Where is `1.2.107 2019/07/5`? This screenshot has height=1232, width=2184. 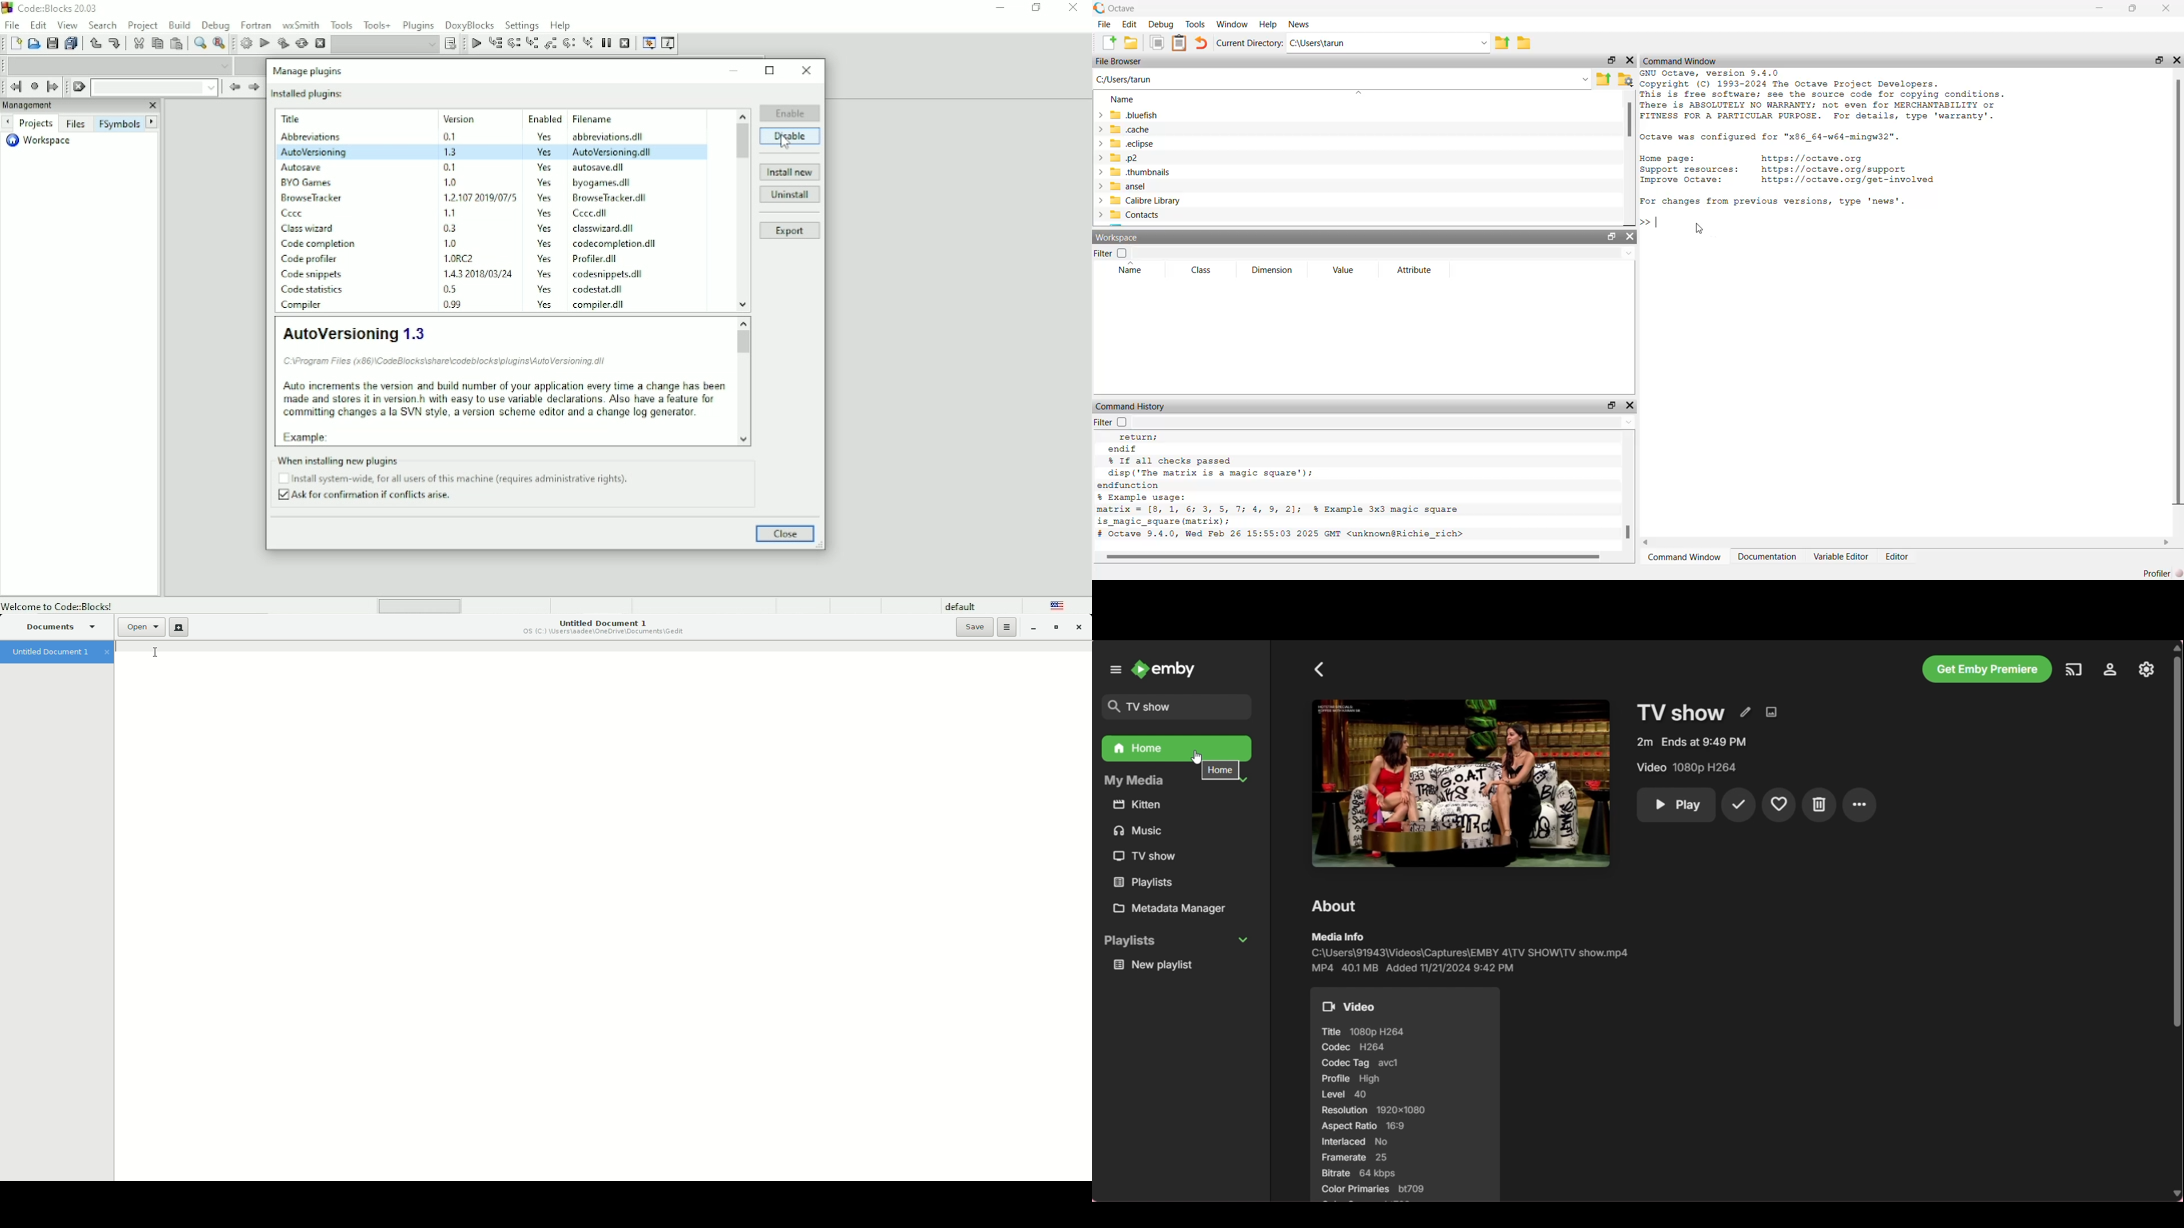 1.2.107 2019/07/5 is located at coordinates (482, 196).